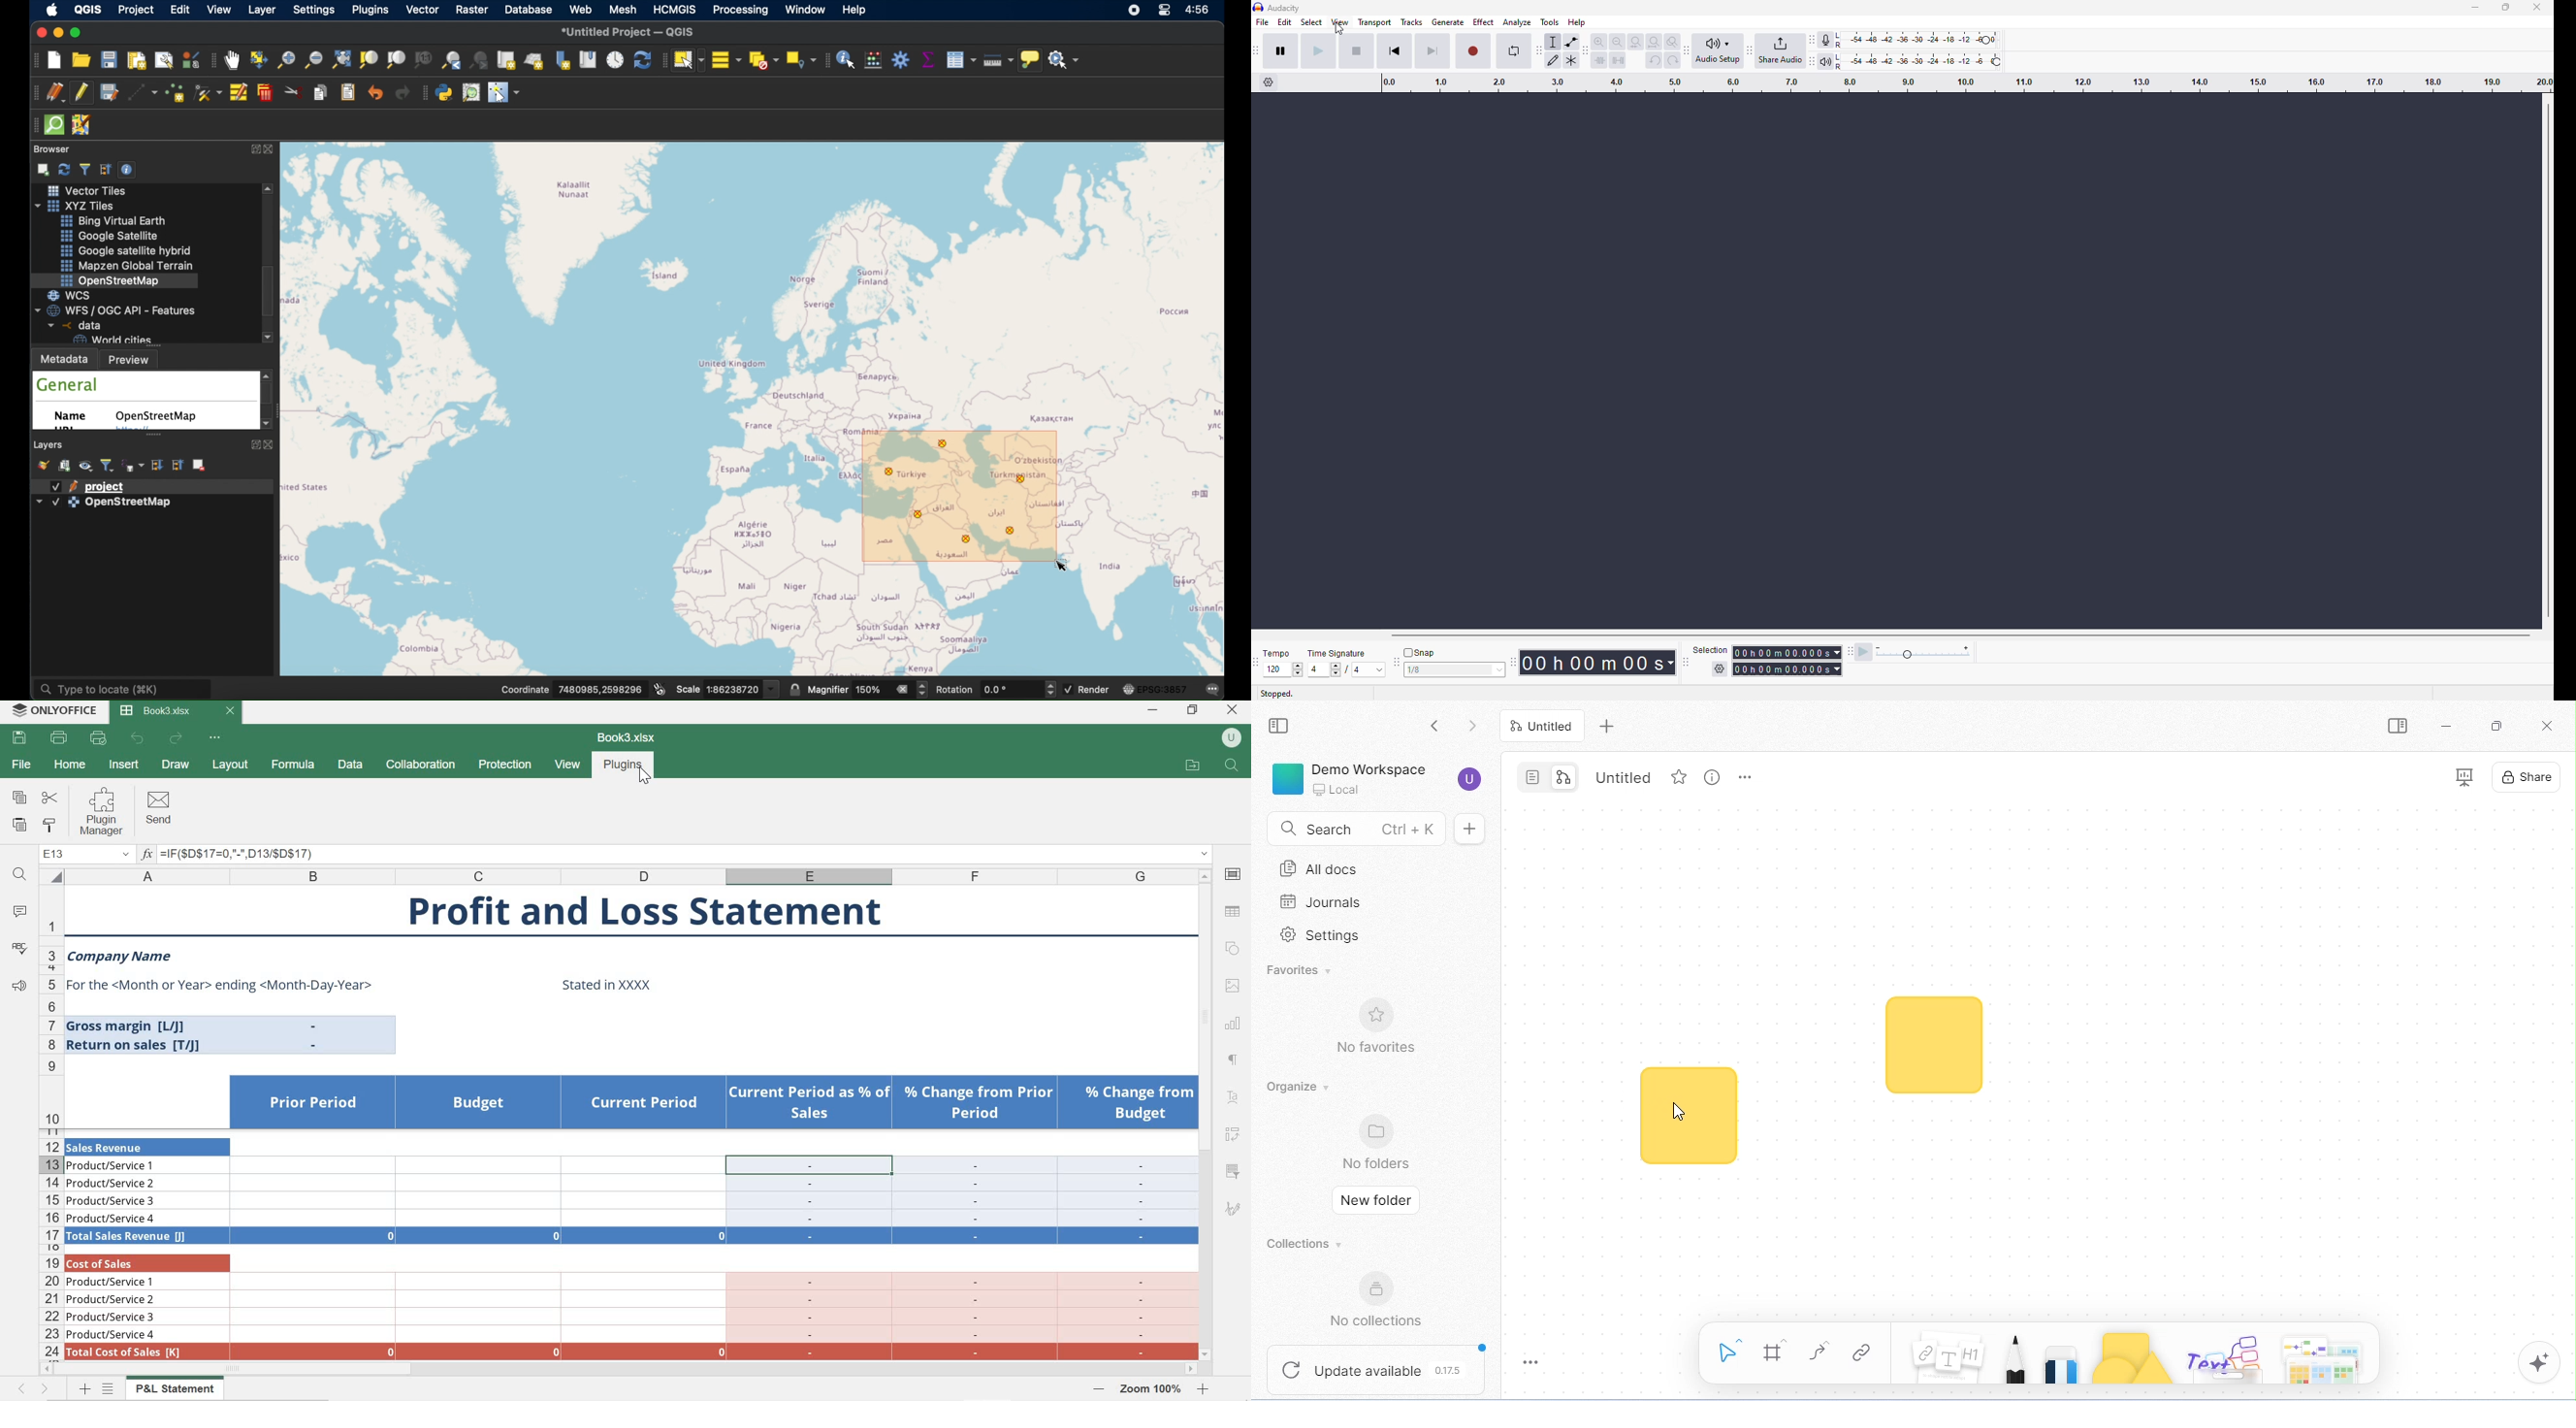 The width and height of the screenshot is (2576, 1428). What do you see at coordinates (1616, 41) in the screenshot?
I see `zoom out` at bounding box center [1616, 41].